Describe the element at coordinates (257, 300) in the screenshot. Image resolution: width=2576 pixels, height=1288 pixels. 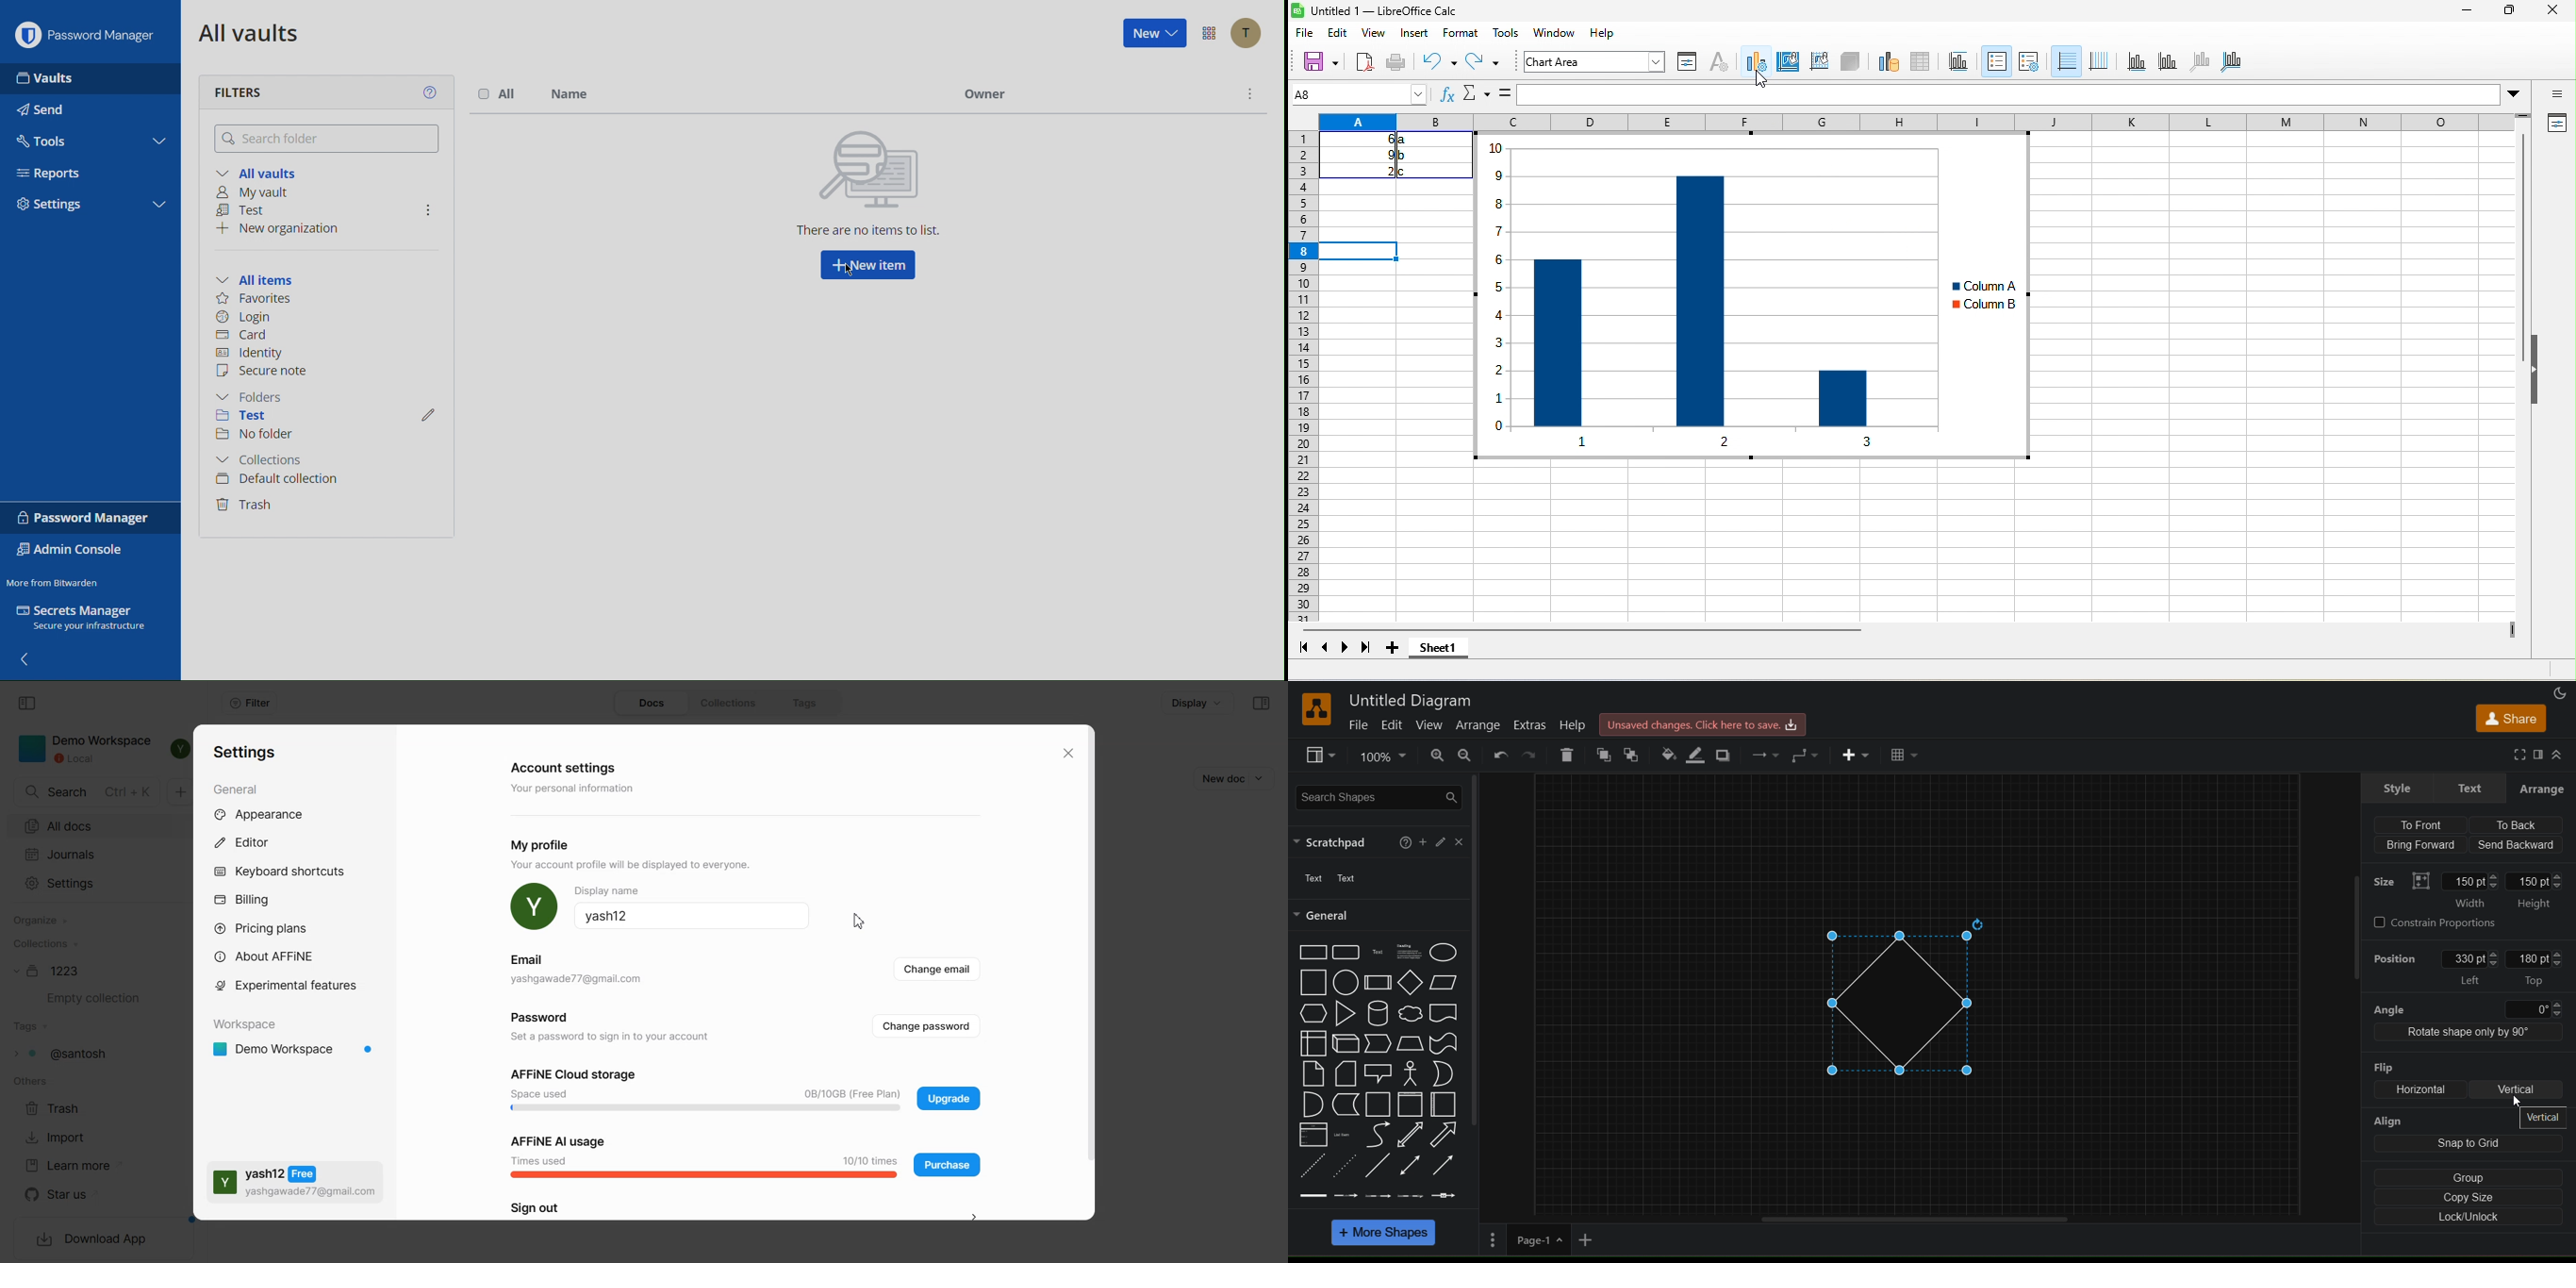
I see `Favorites` at that location.